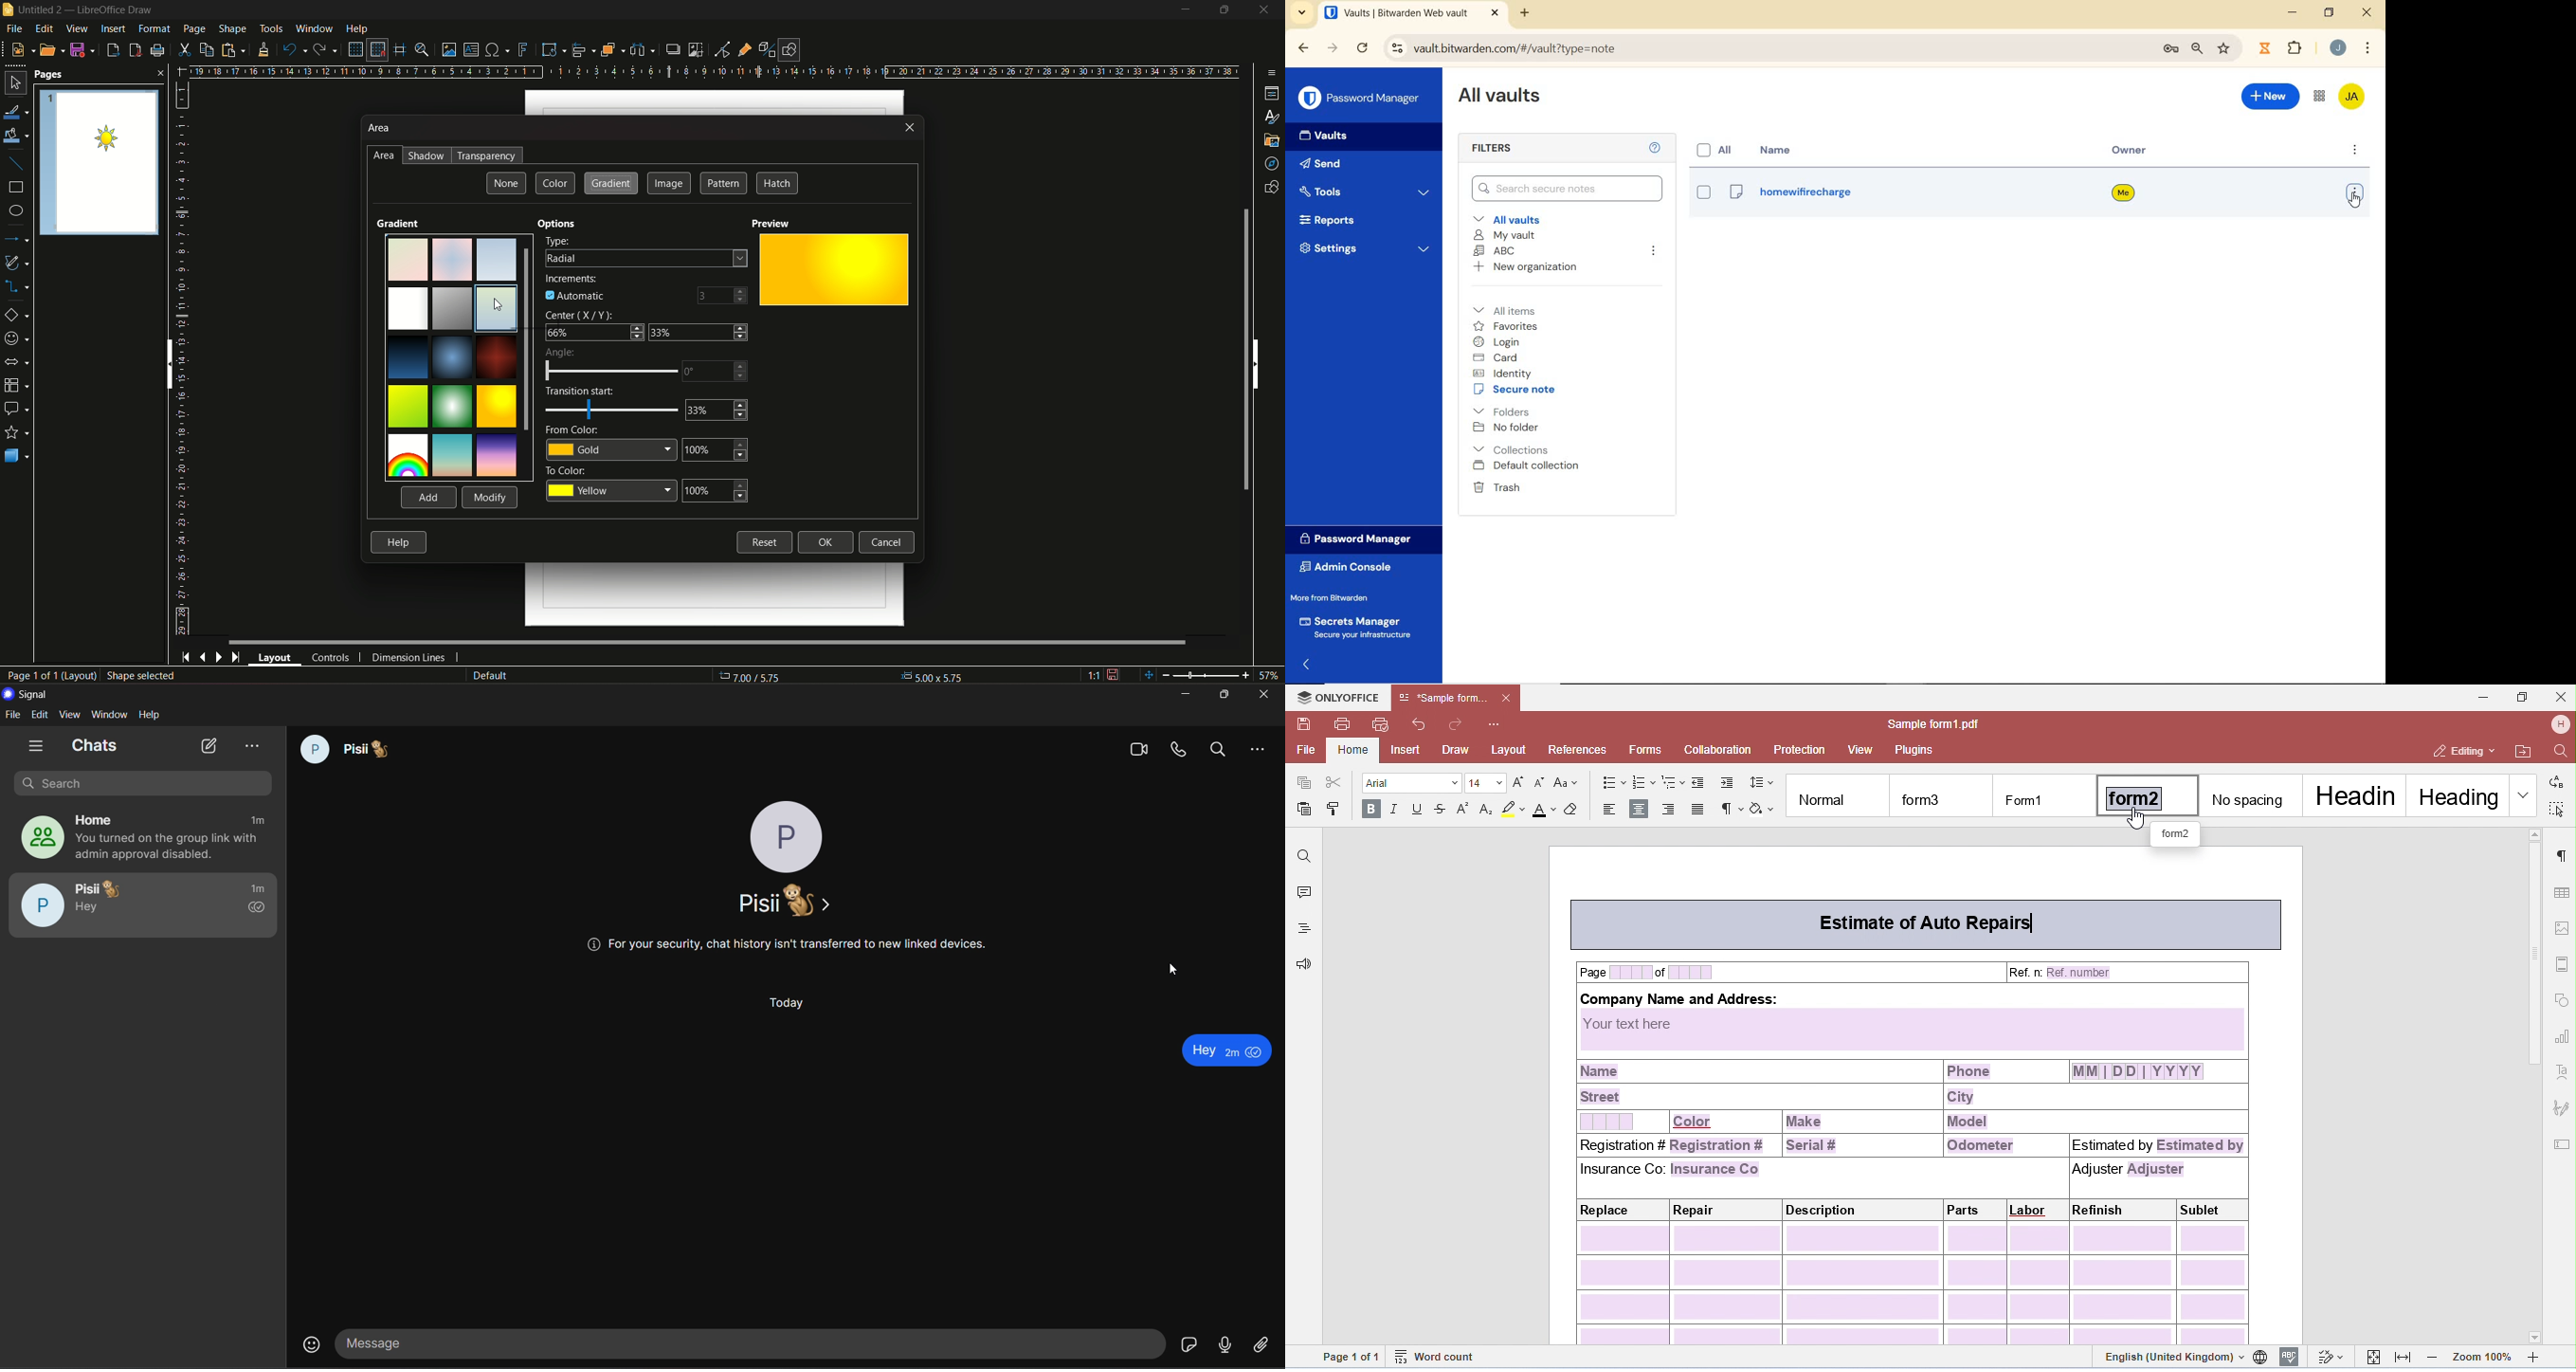 Image resolution: width=2576 pixels, height=1372 pixels. Describe the element at coordinates (1353, 566) in the screenshot. I see `Admin Console` at that location.